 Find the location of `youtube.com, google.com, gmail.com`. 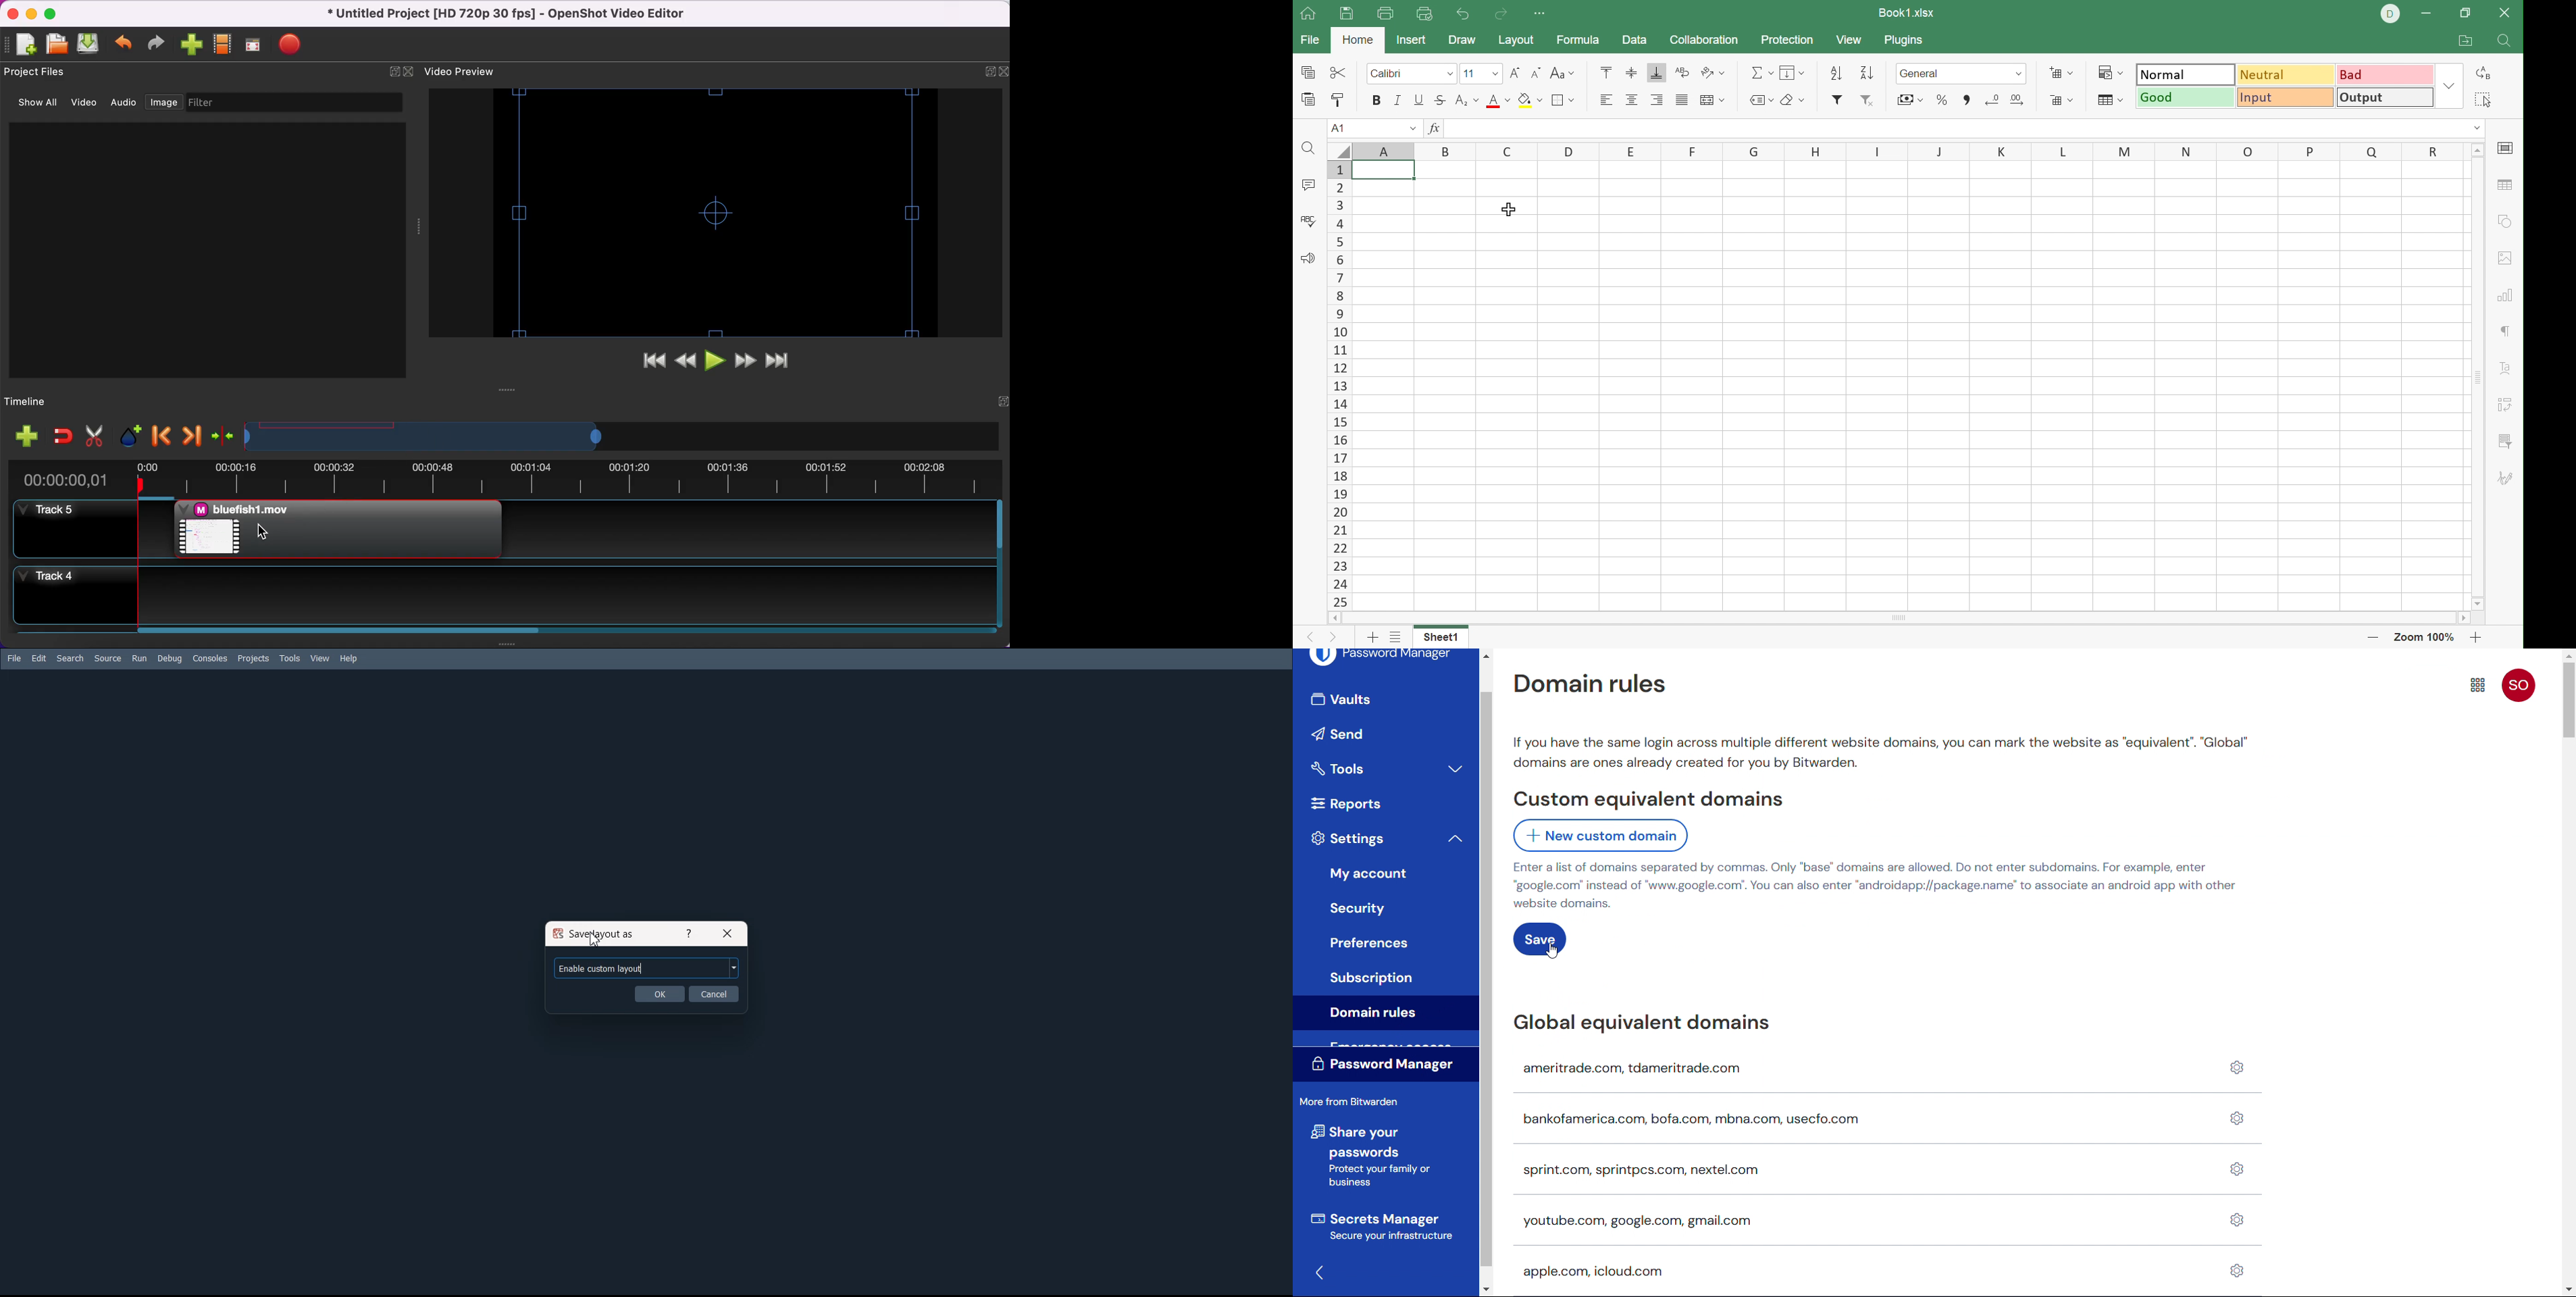

youtube.com, google.com, gmail.com is located at coordinates (1635, 1222).